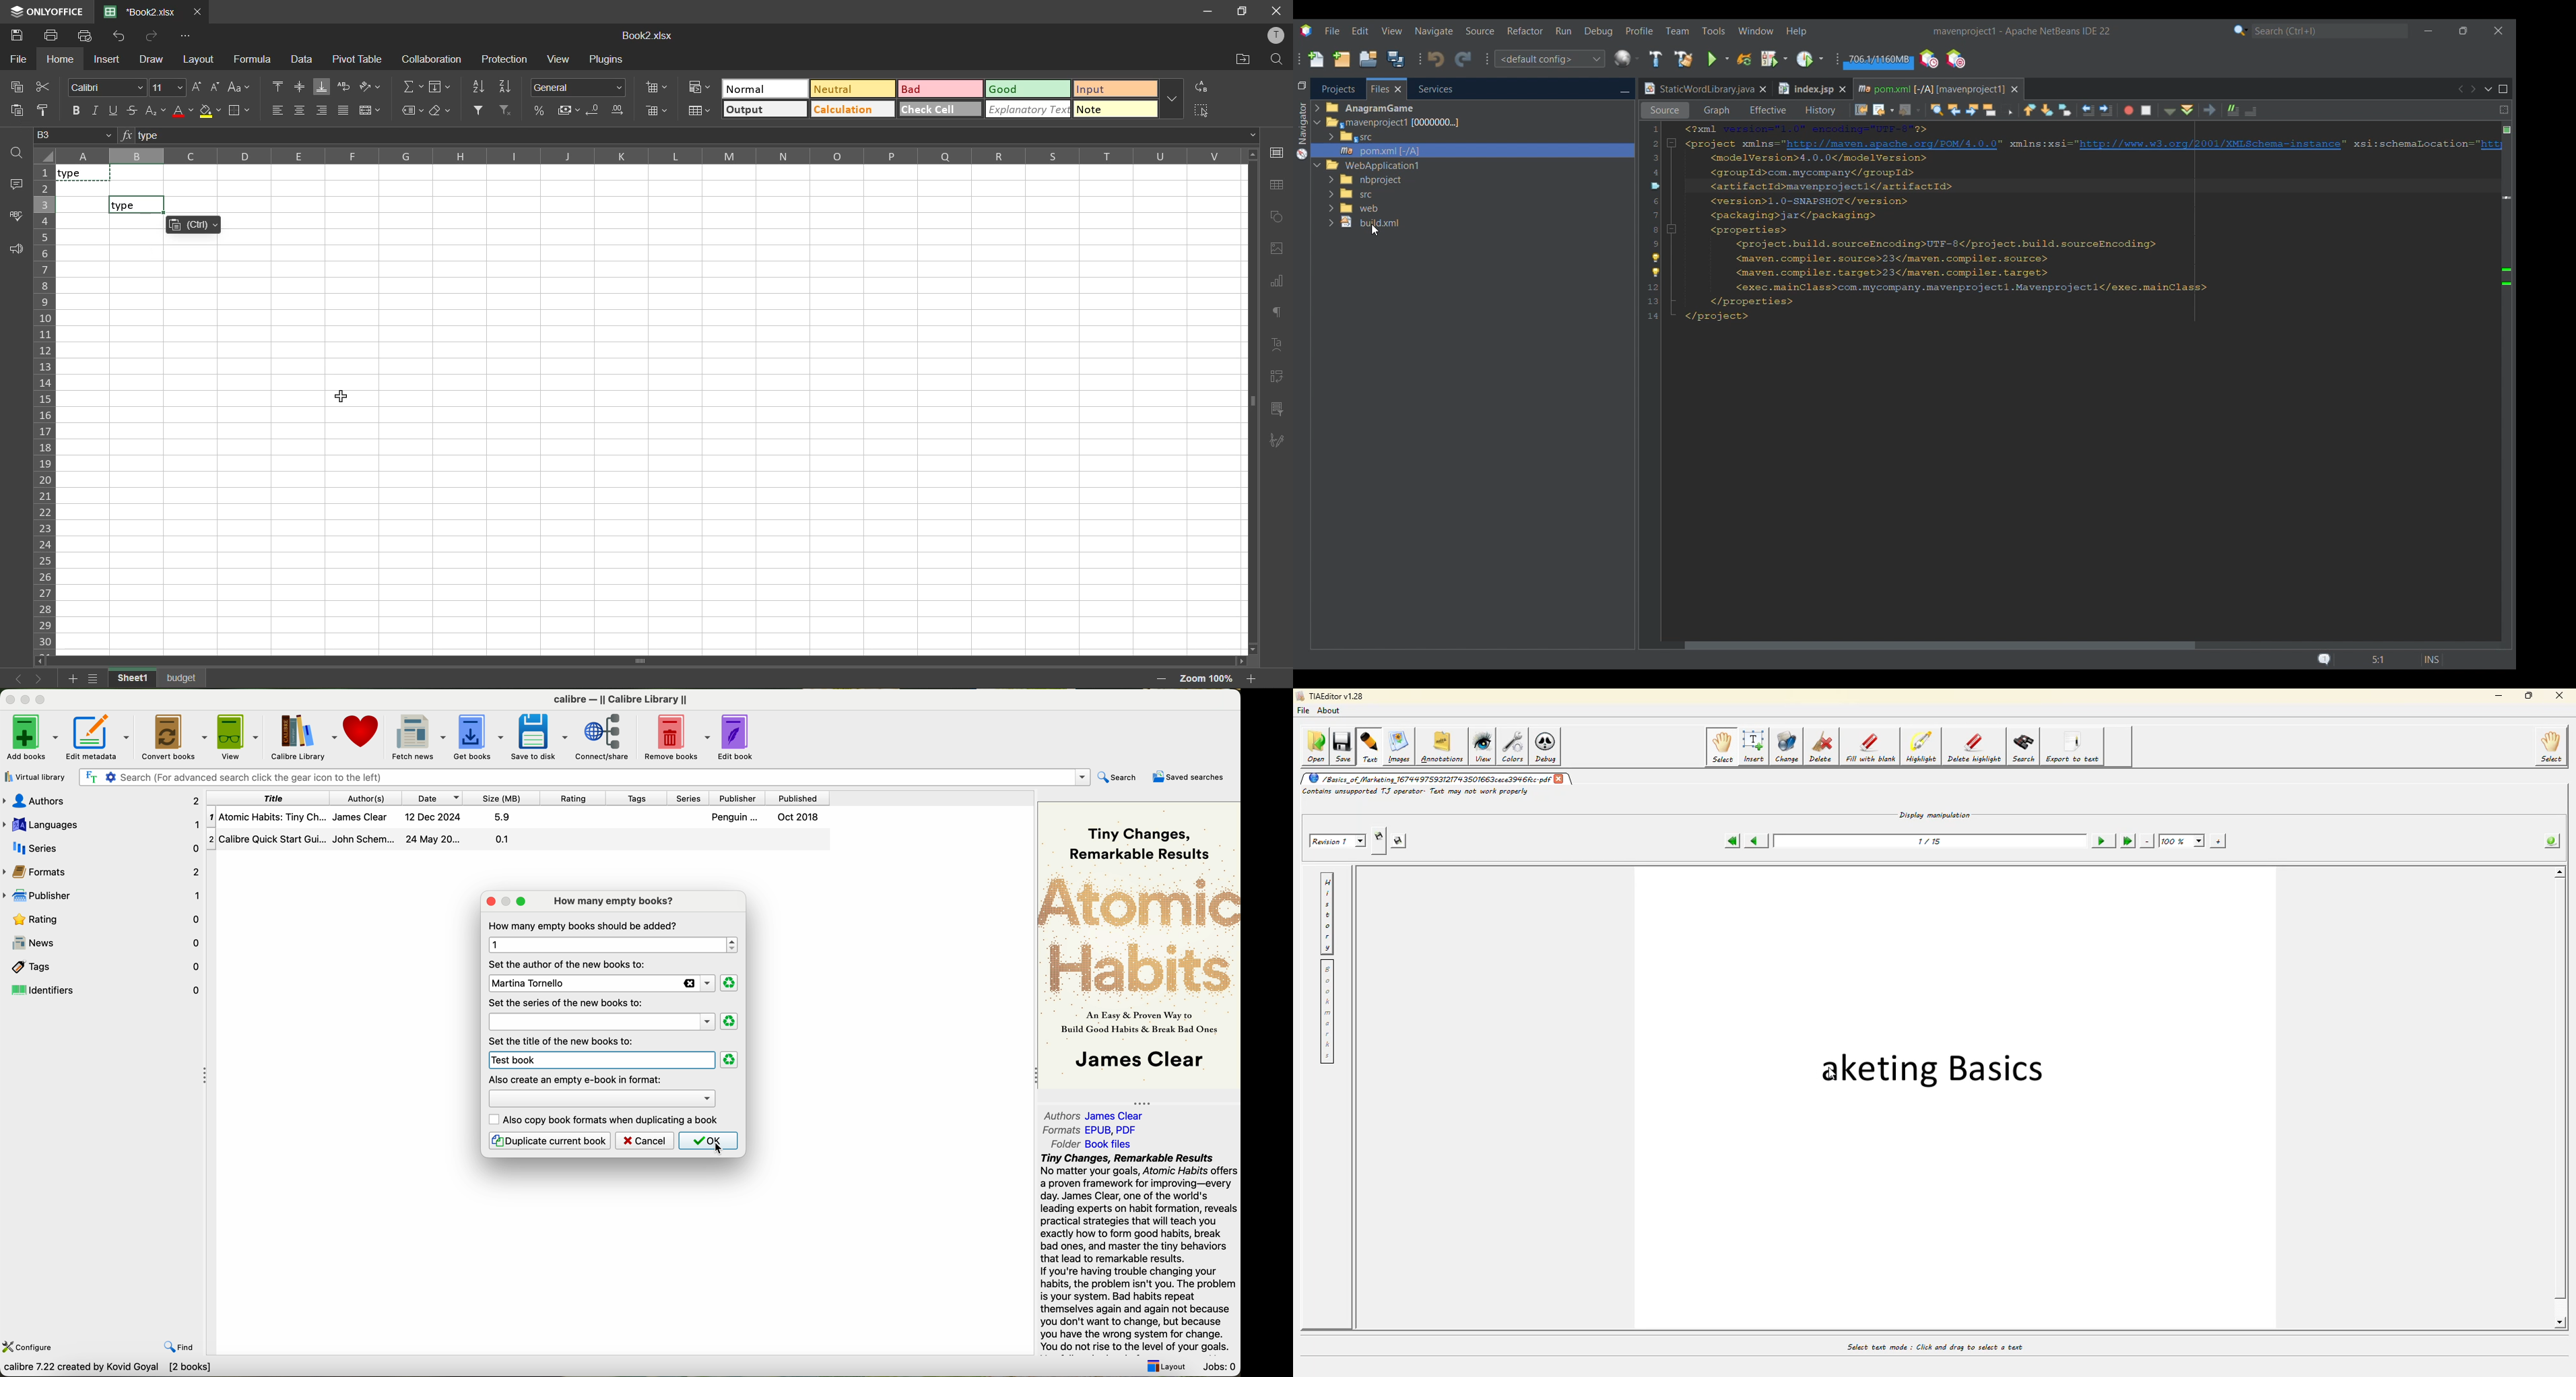 This screenshot has height=1400, width=2576. Describe the element at coordinates (138, 12) in the screenshot. I see `filename` at that location.